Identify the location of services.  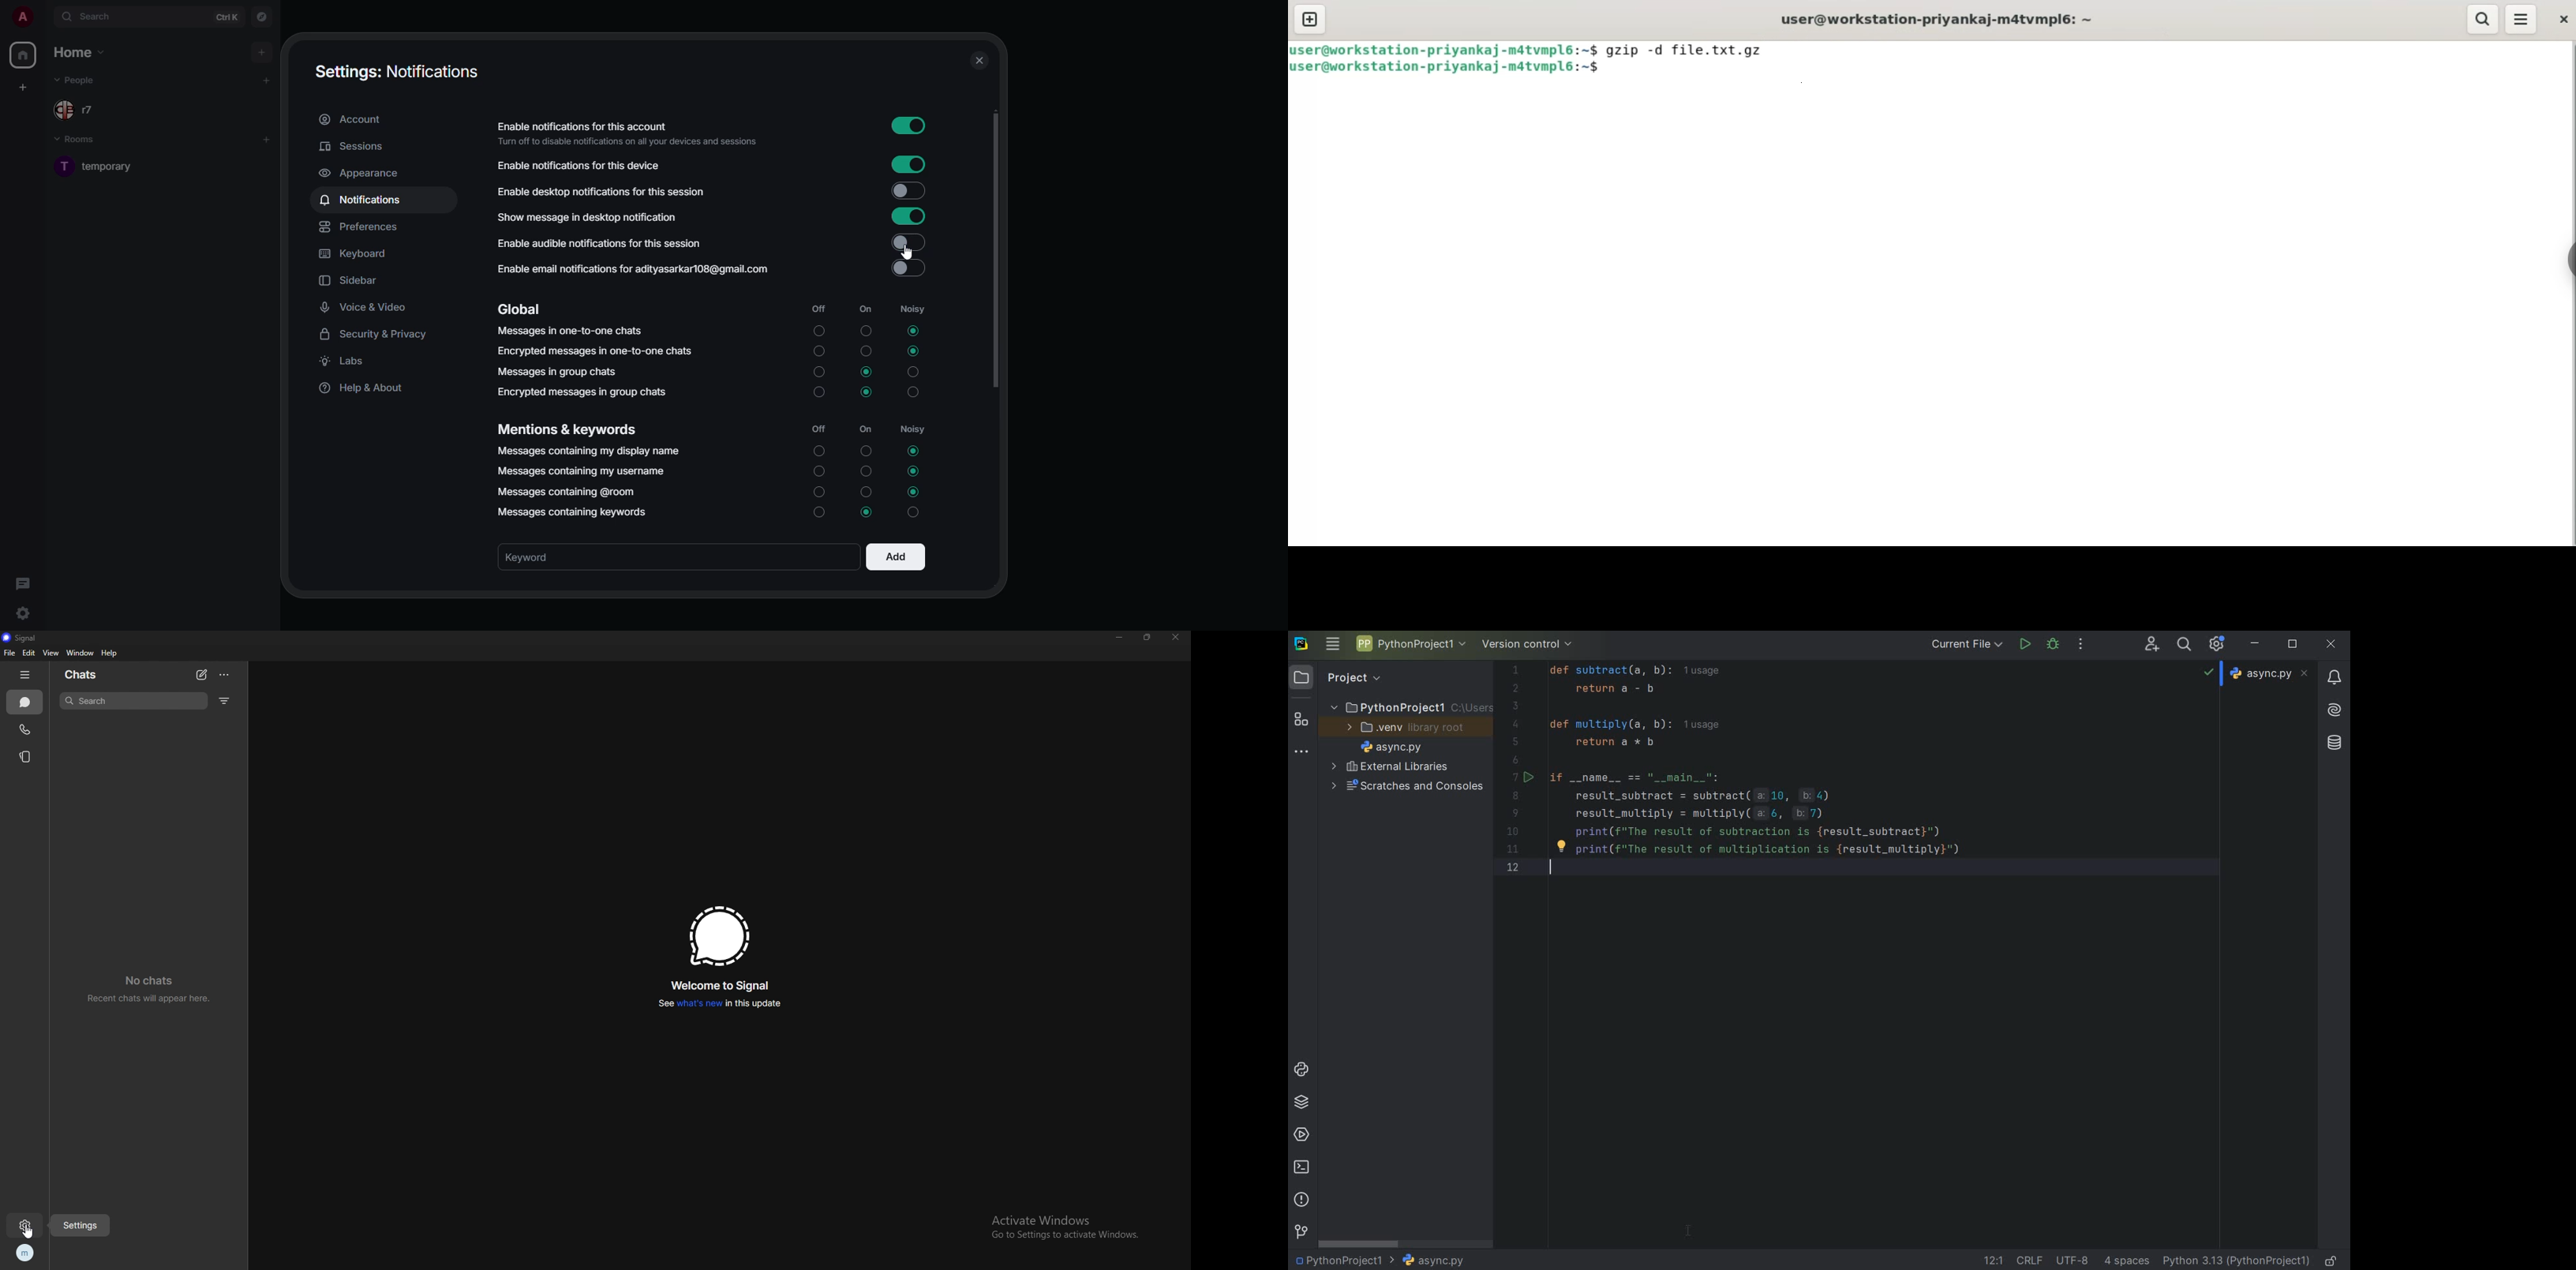
(1303, 1134).